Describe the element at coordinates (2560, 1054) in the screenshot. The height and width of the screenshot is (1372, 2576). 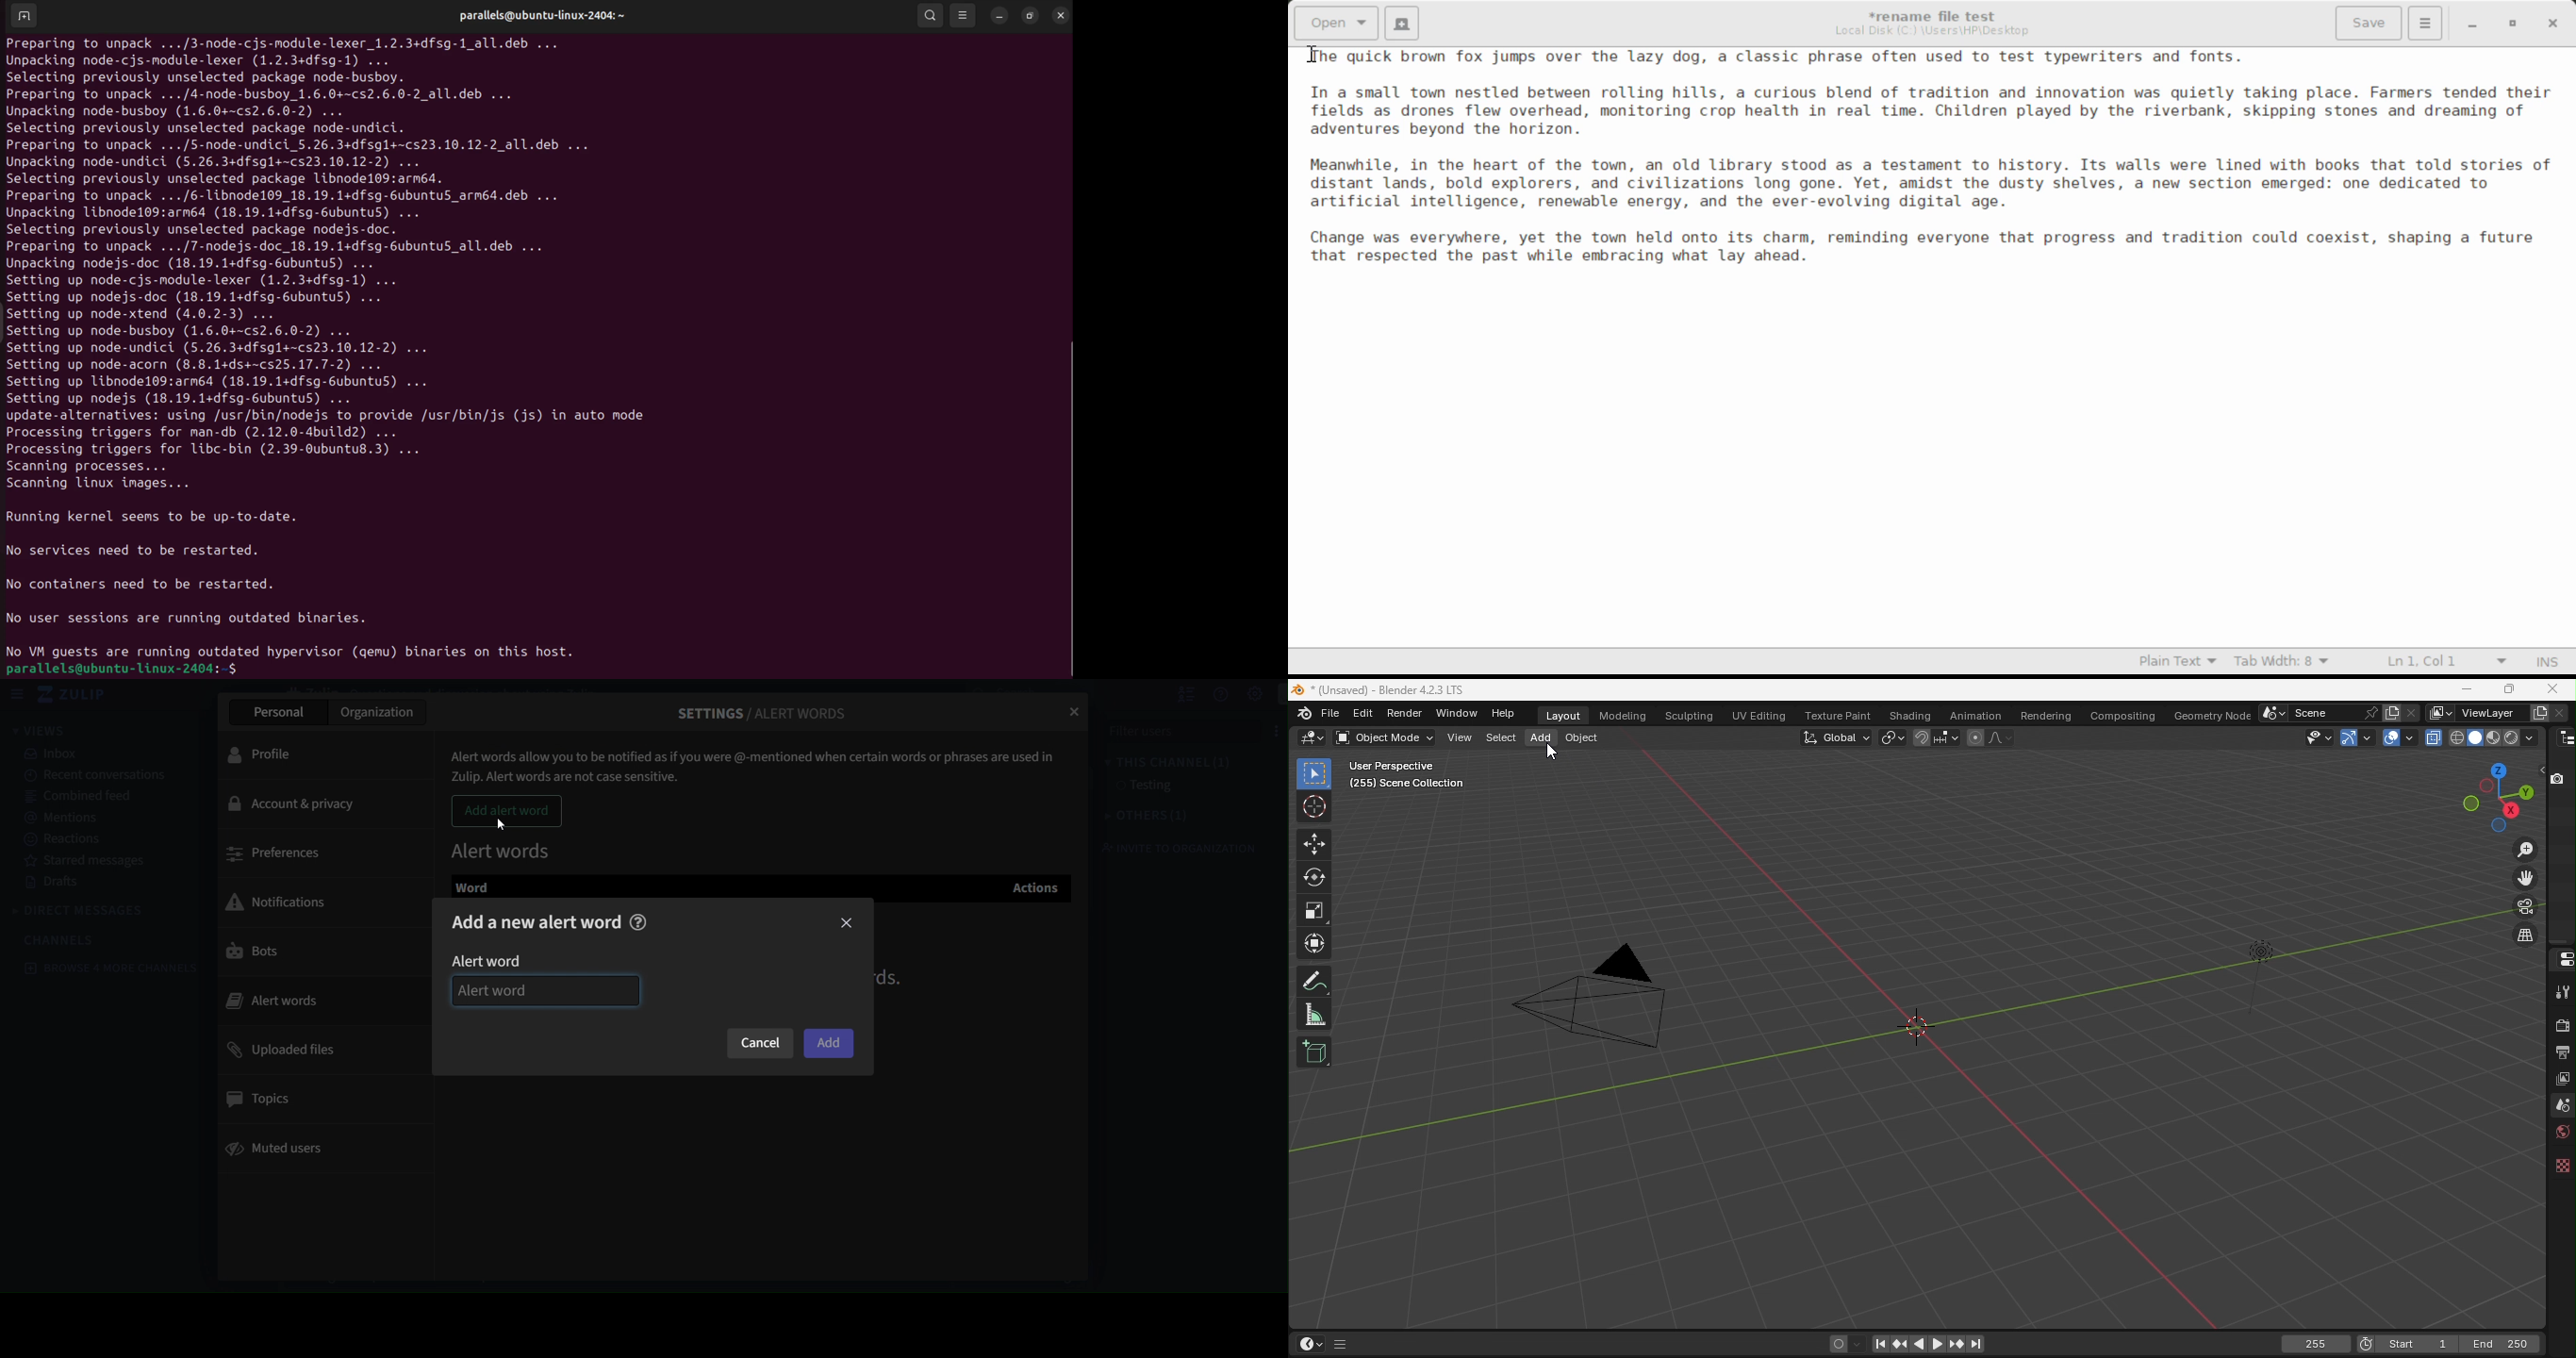
I see `Output` at that location.